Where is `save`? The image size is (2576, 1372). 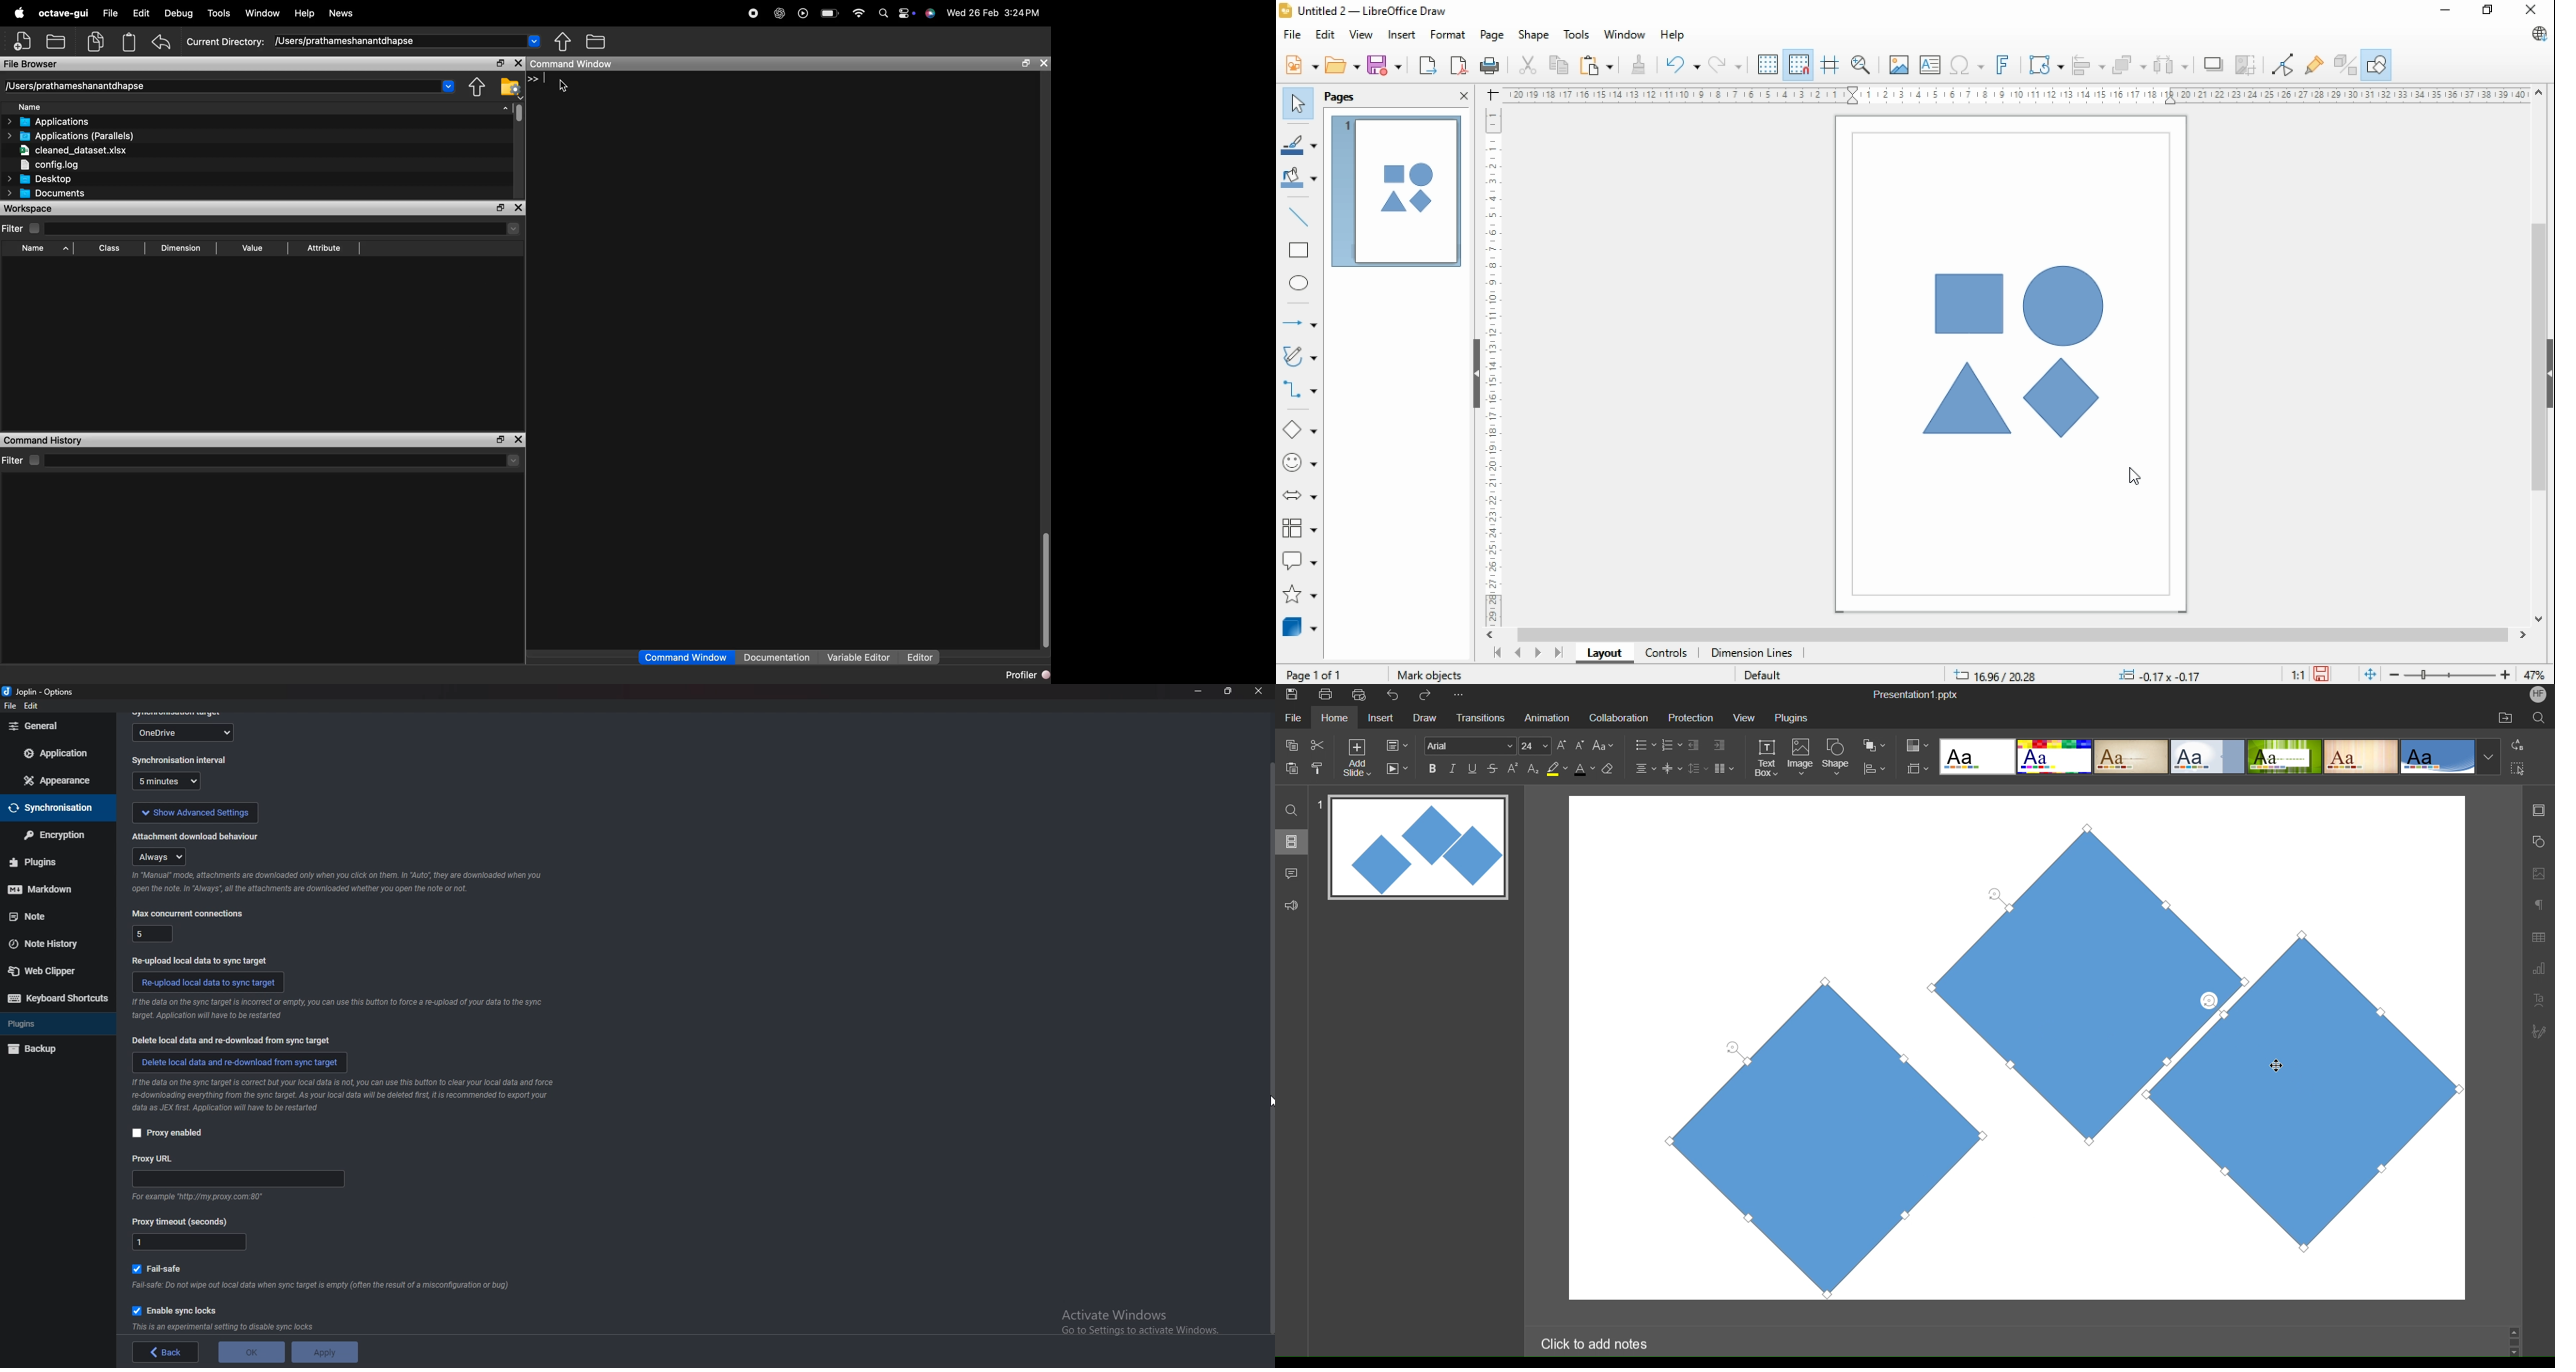 save is located at coordinates (2323, 674).